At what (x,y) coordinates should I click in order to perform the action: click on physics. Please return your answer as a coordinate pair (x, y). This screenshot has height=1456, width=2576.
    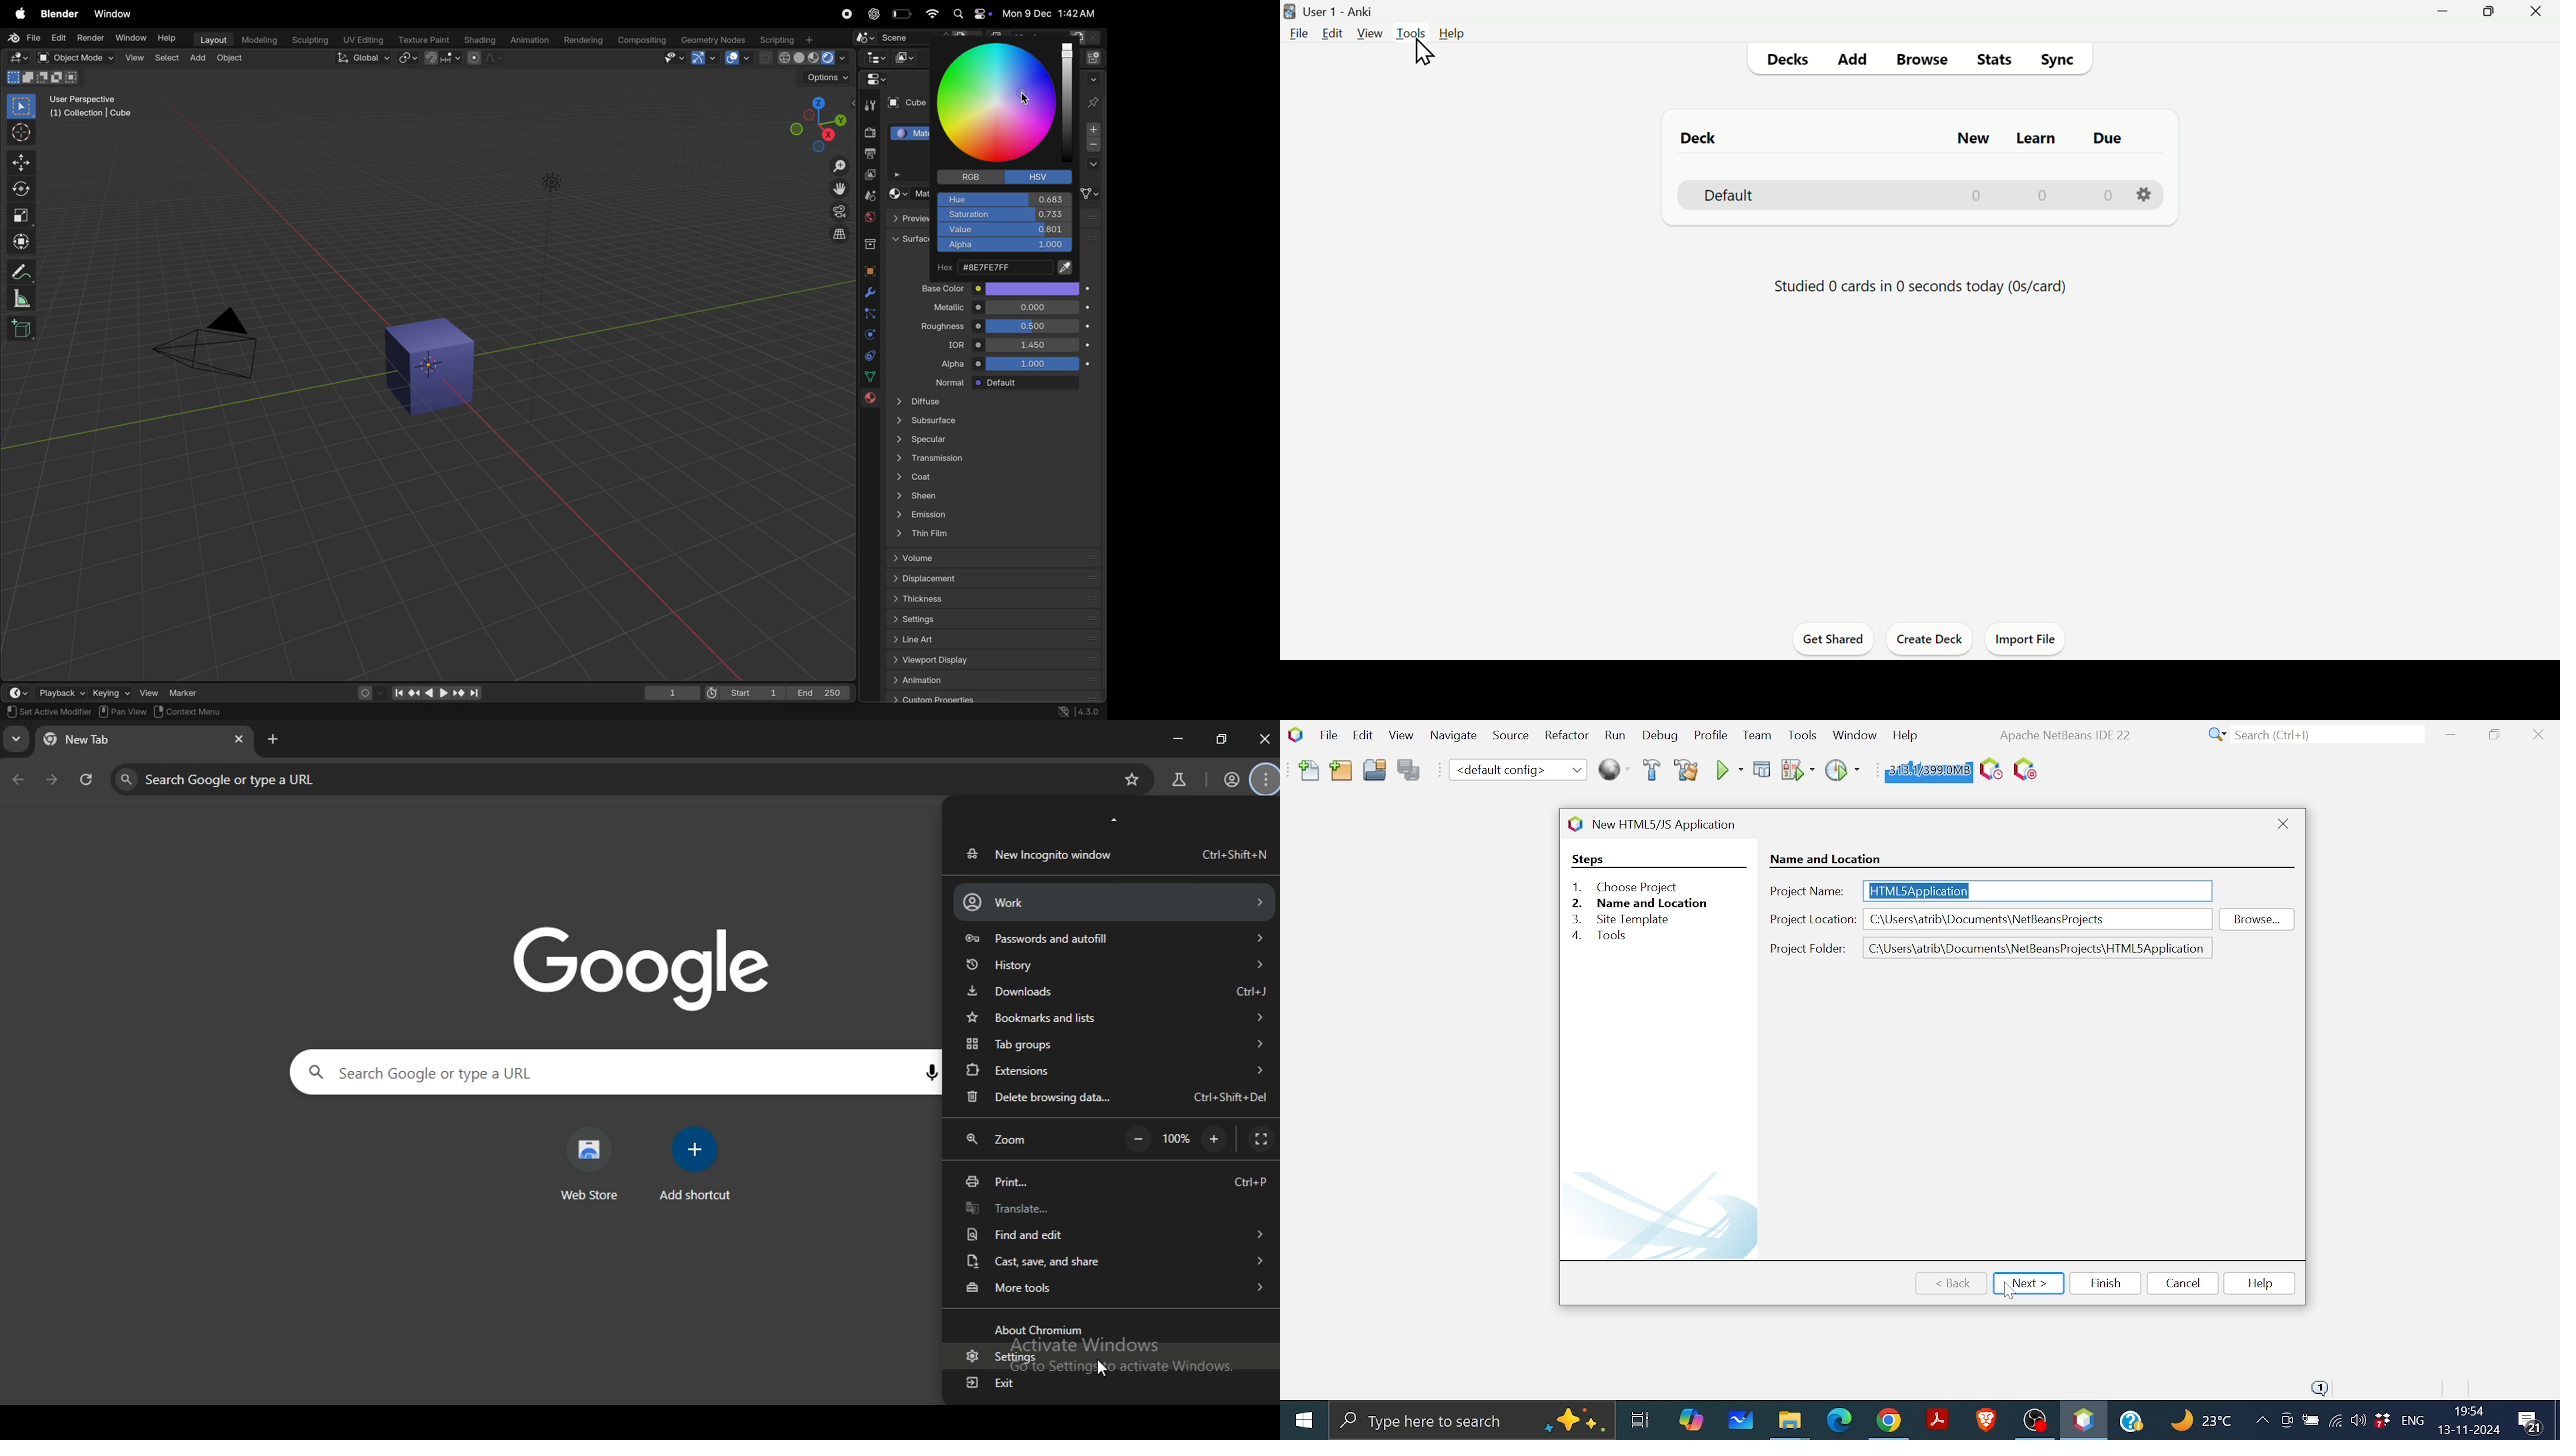
    Looking at the image, I should click on (868, 334).